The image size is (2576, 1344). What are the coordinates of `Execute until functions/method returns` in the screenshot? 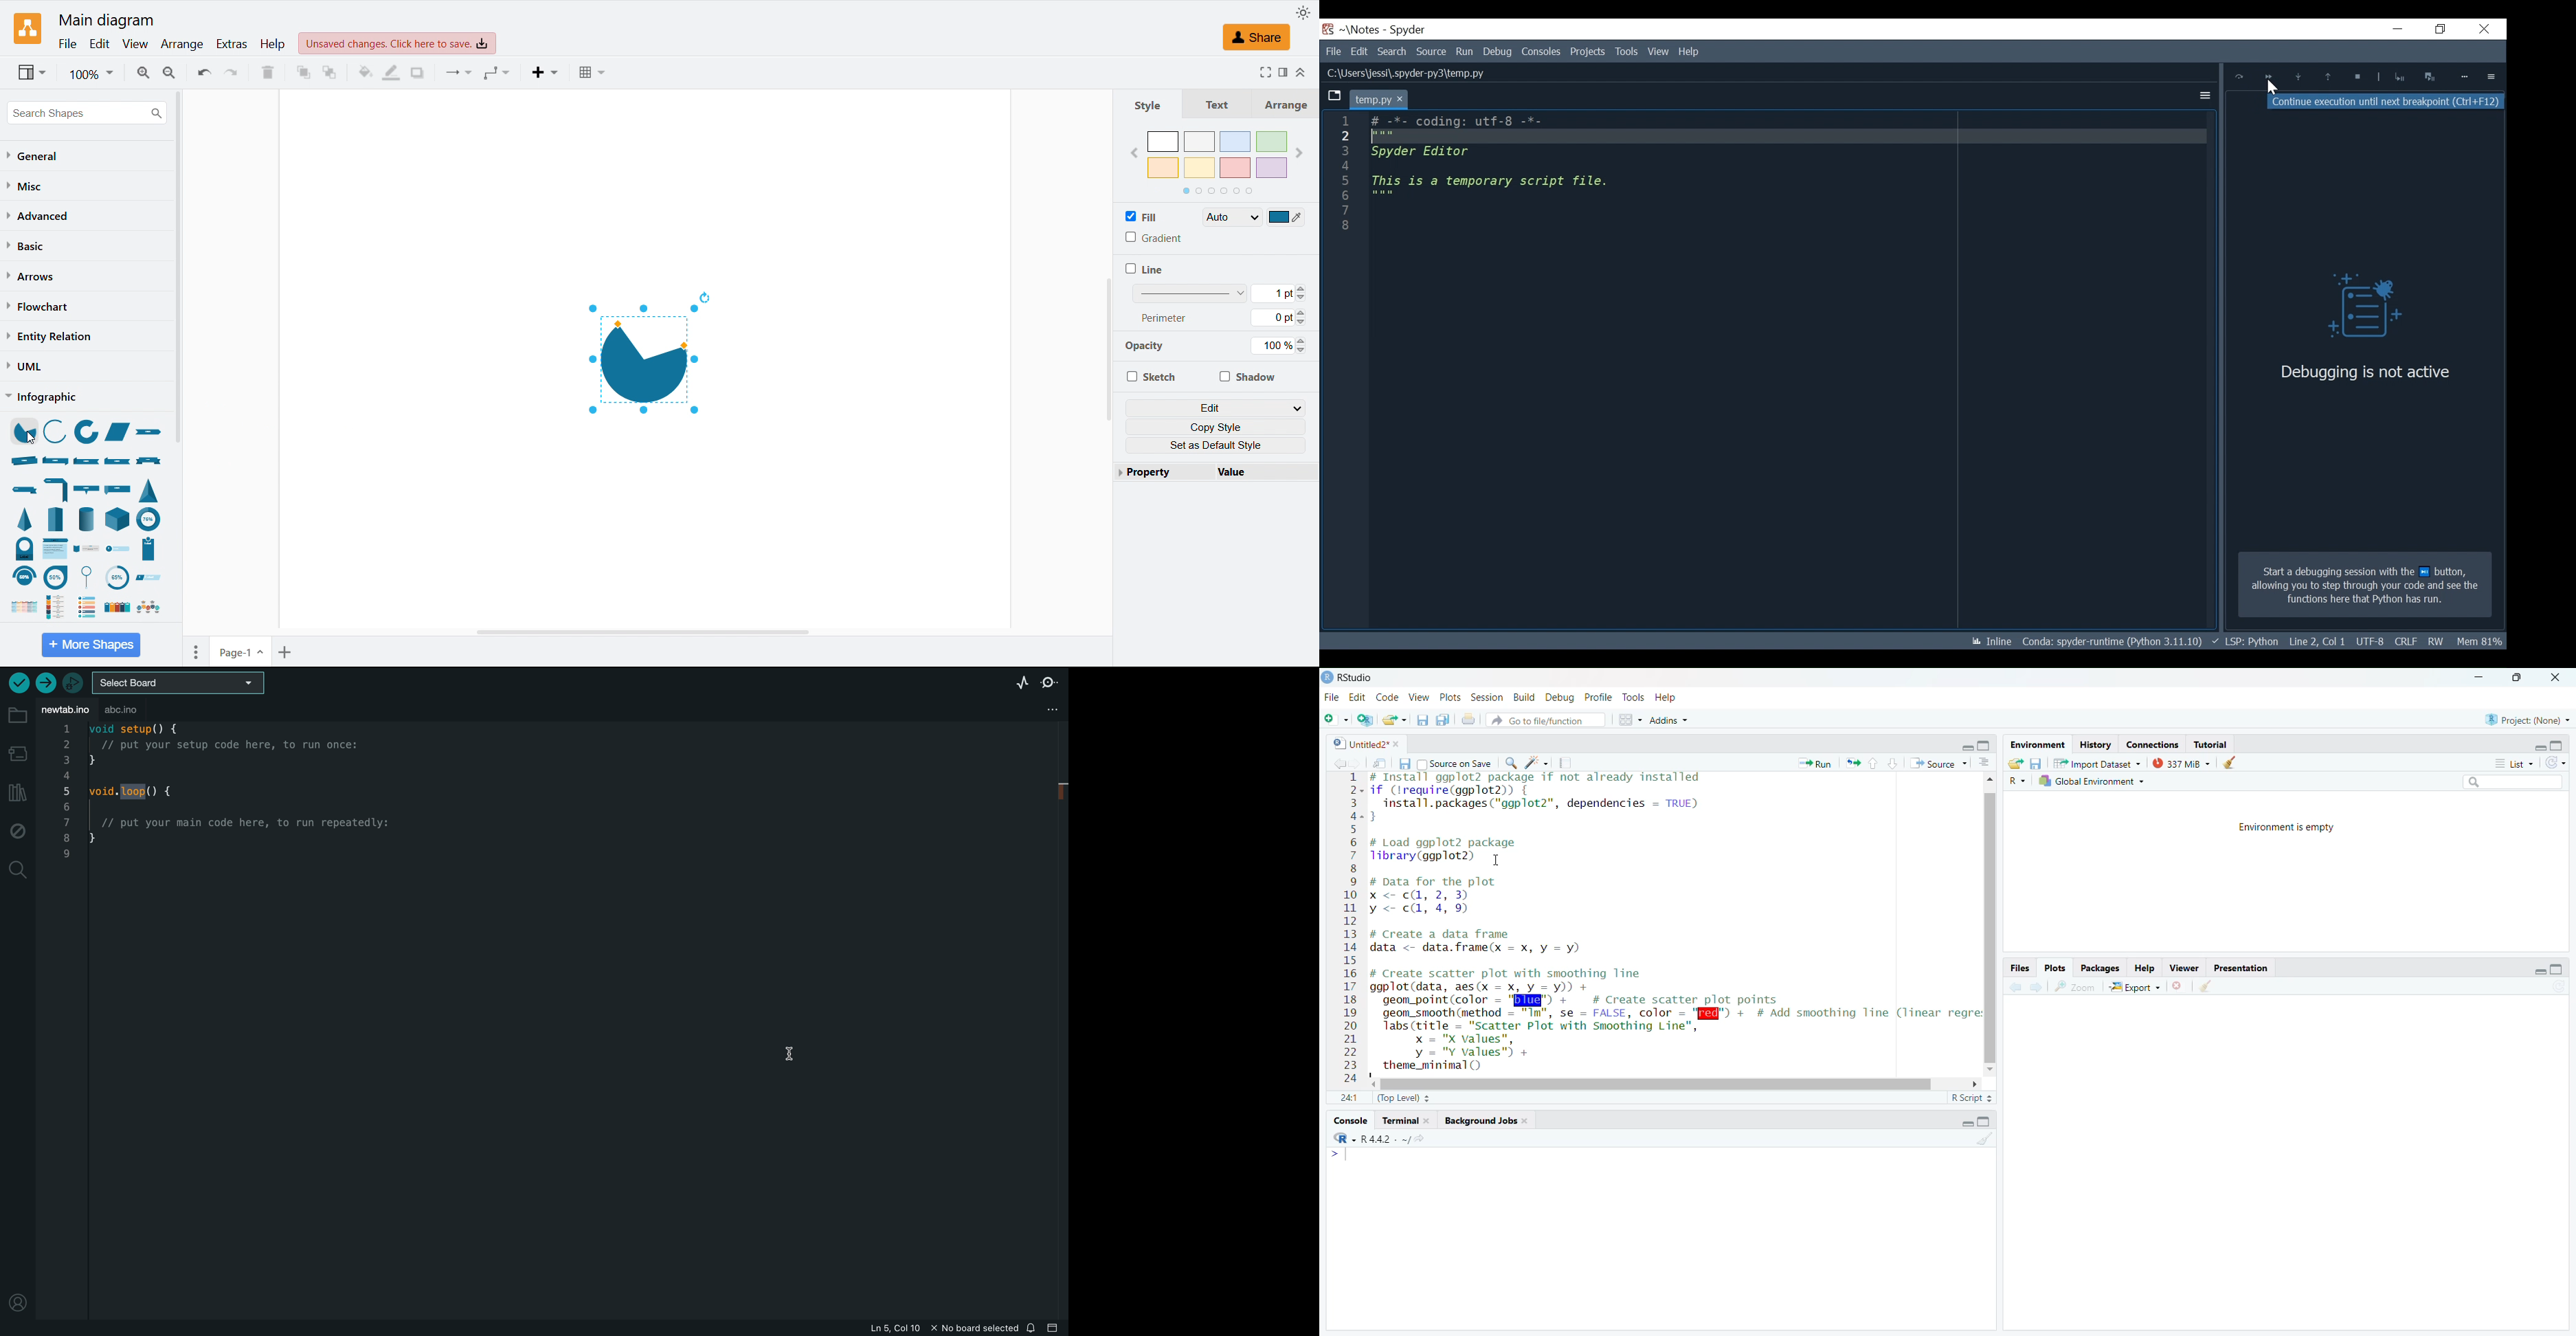 It's located at (2326, 78).